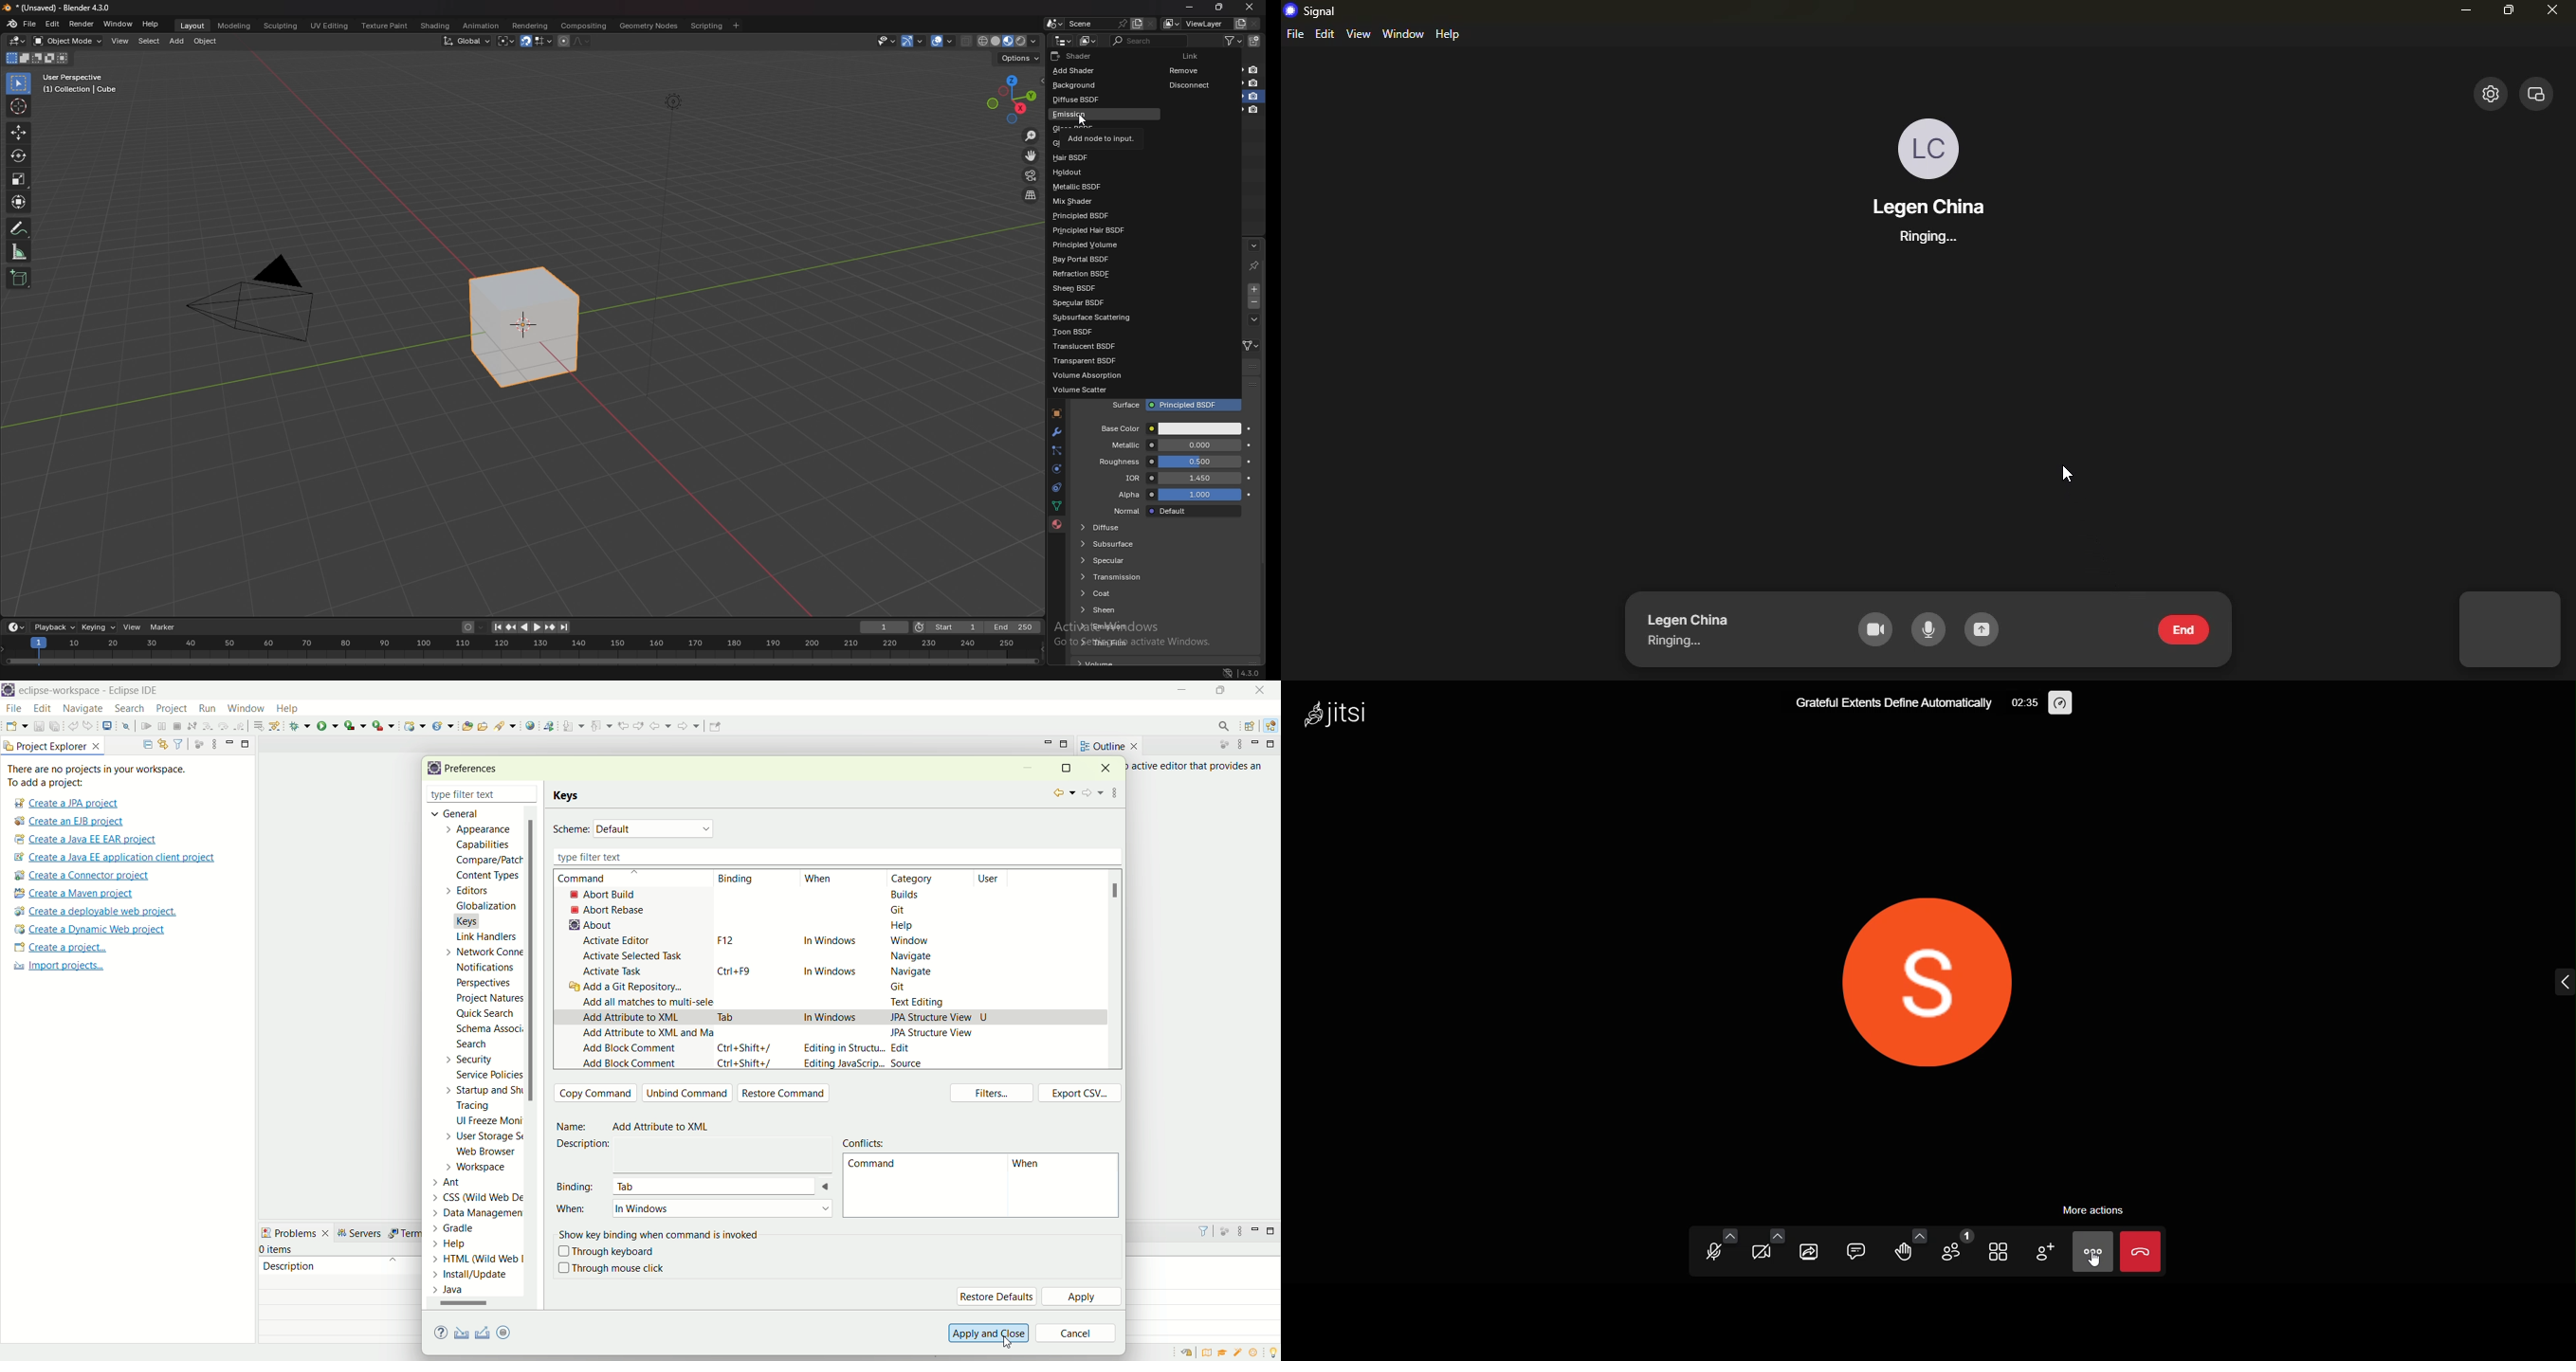 The image size is (2576, 1372). I want to click on scroll bar, so click(535, 1058).